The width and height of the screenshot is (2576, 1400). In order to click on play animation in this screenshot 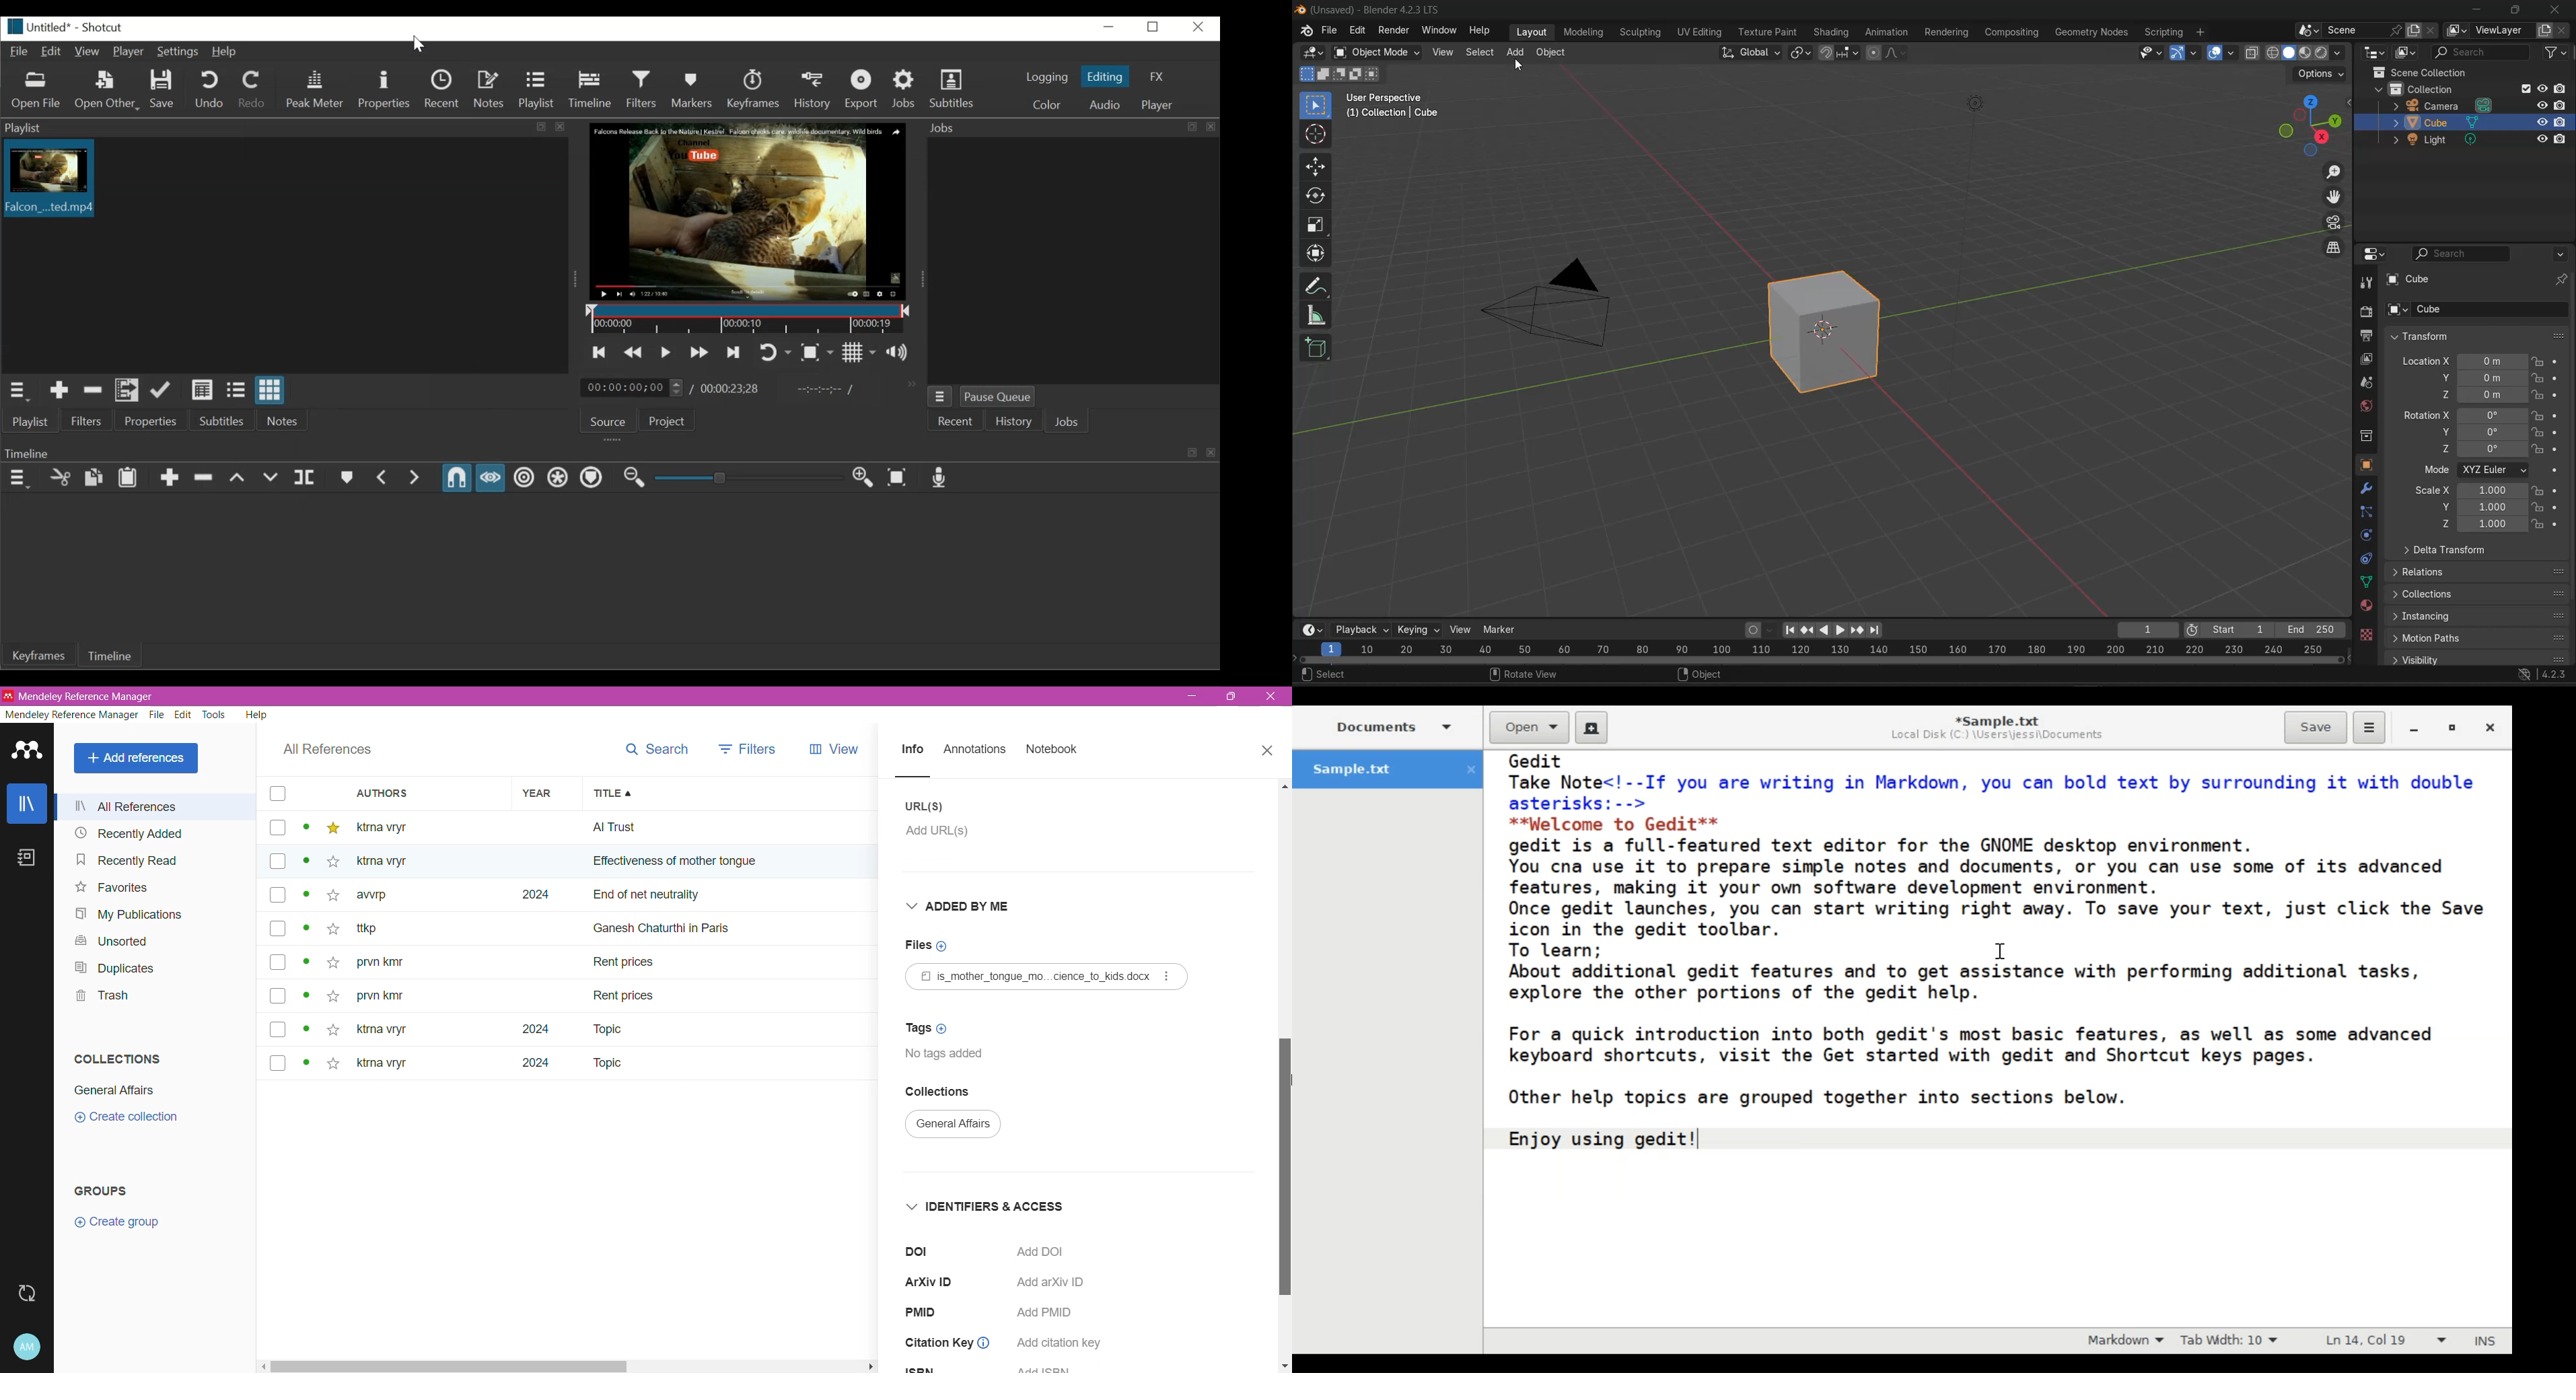, I will do `click(1831, 630)`.